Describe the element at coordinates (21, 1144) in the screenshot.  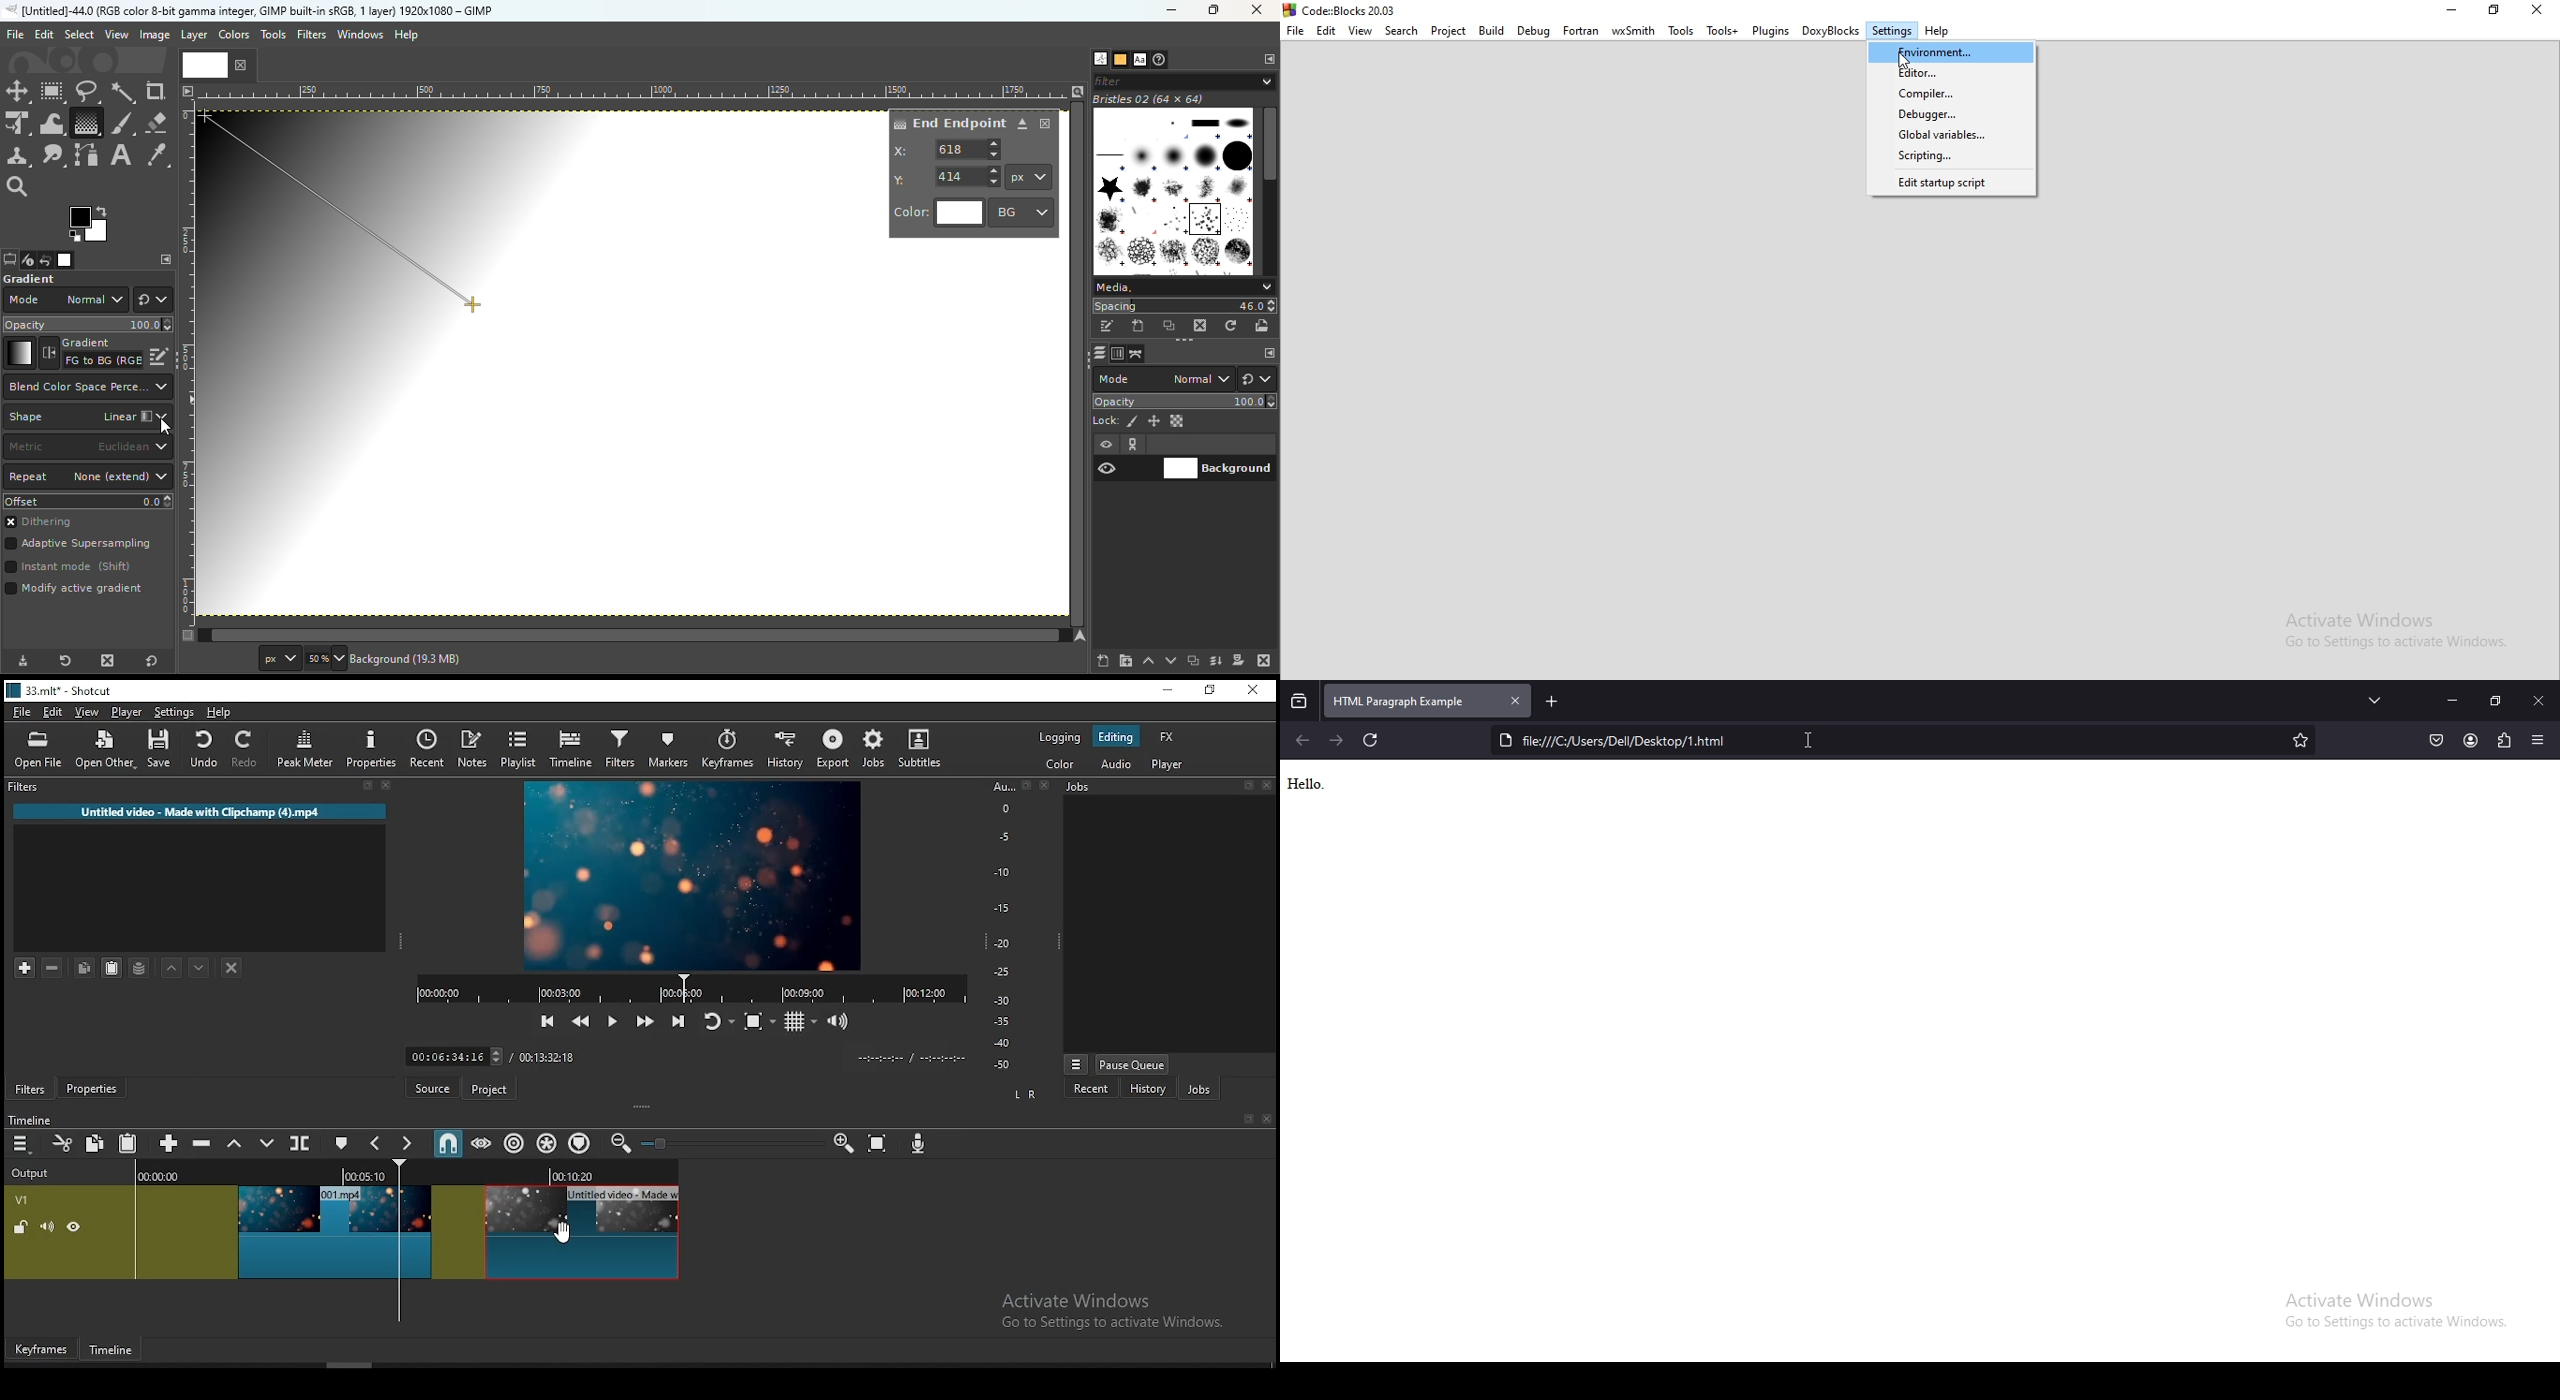
I see `menu` at that location.